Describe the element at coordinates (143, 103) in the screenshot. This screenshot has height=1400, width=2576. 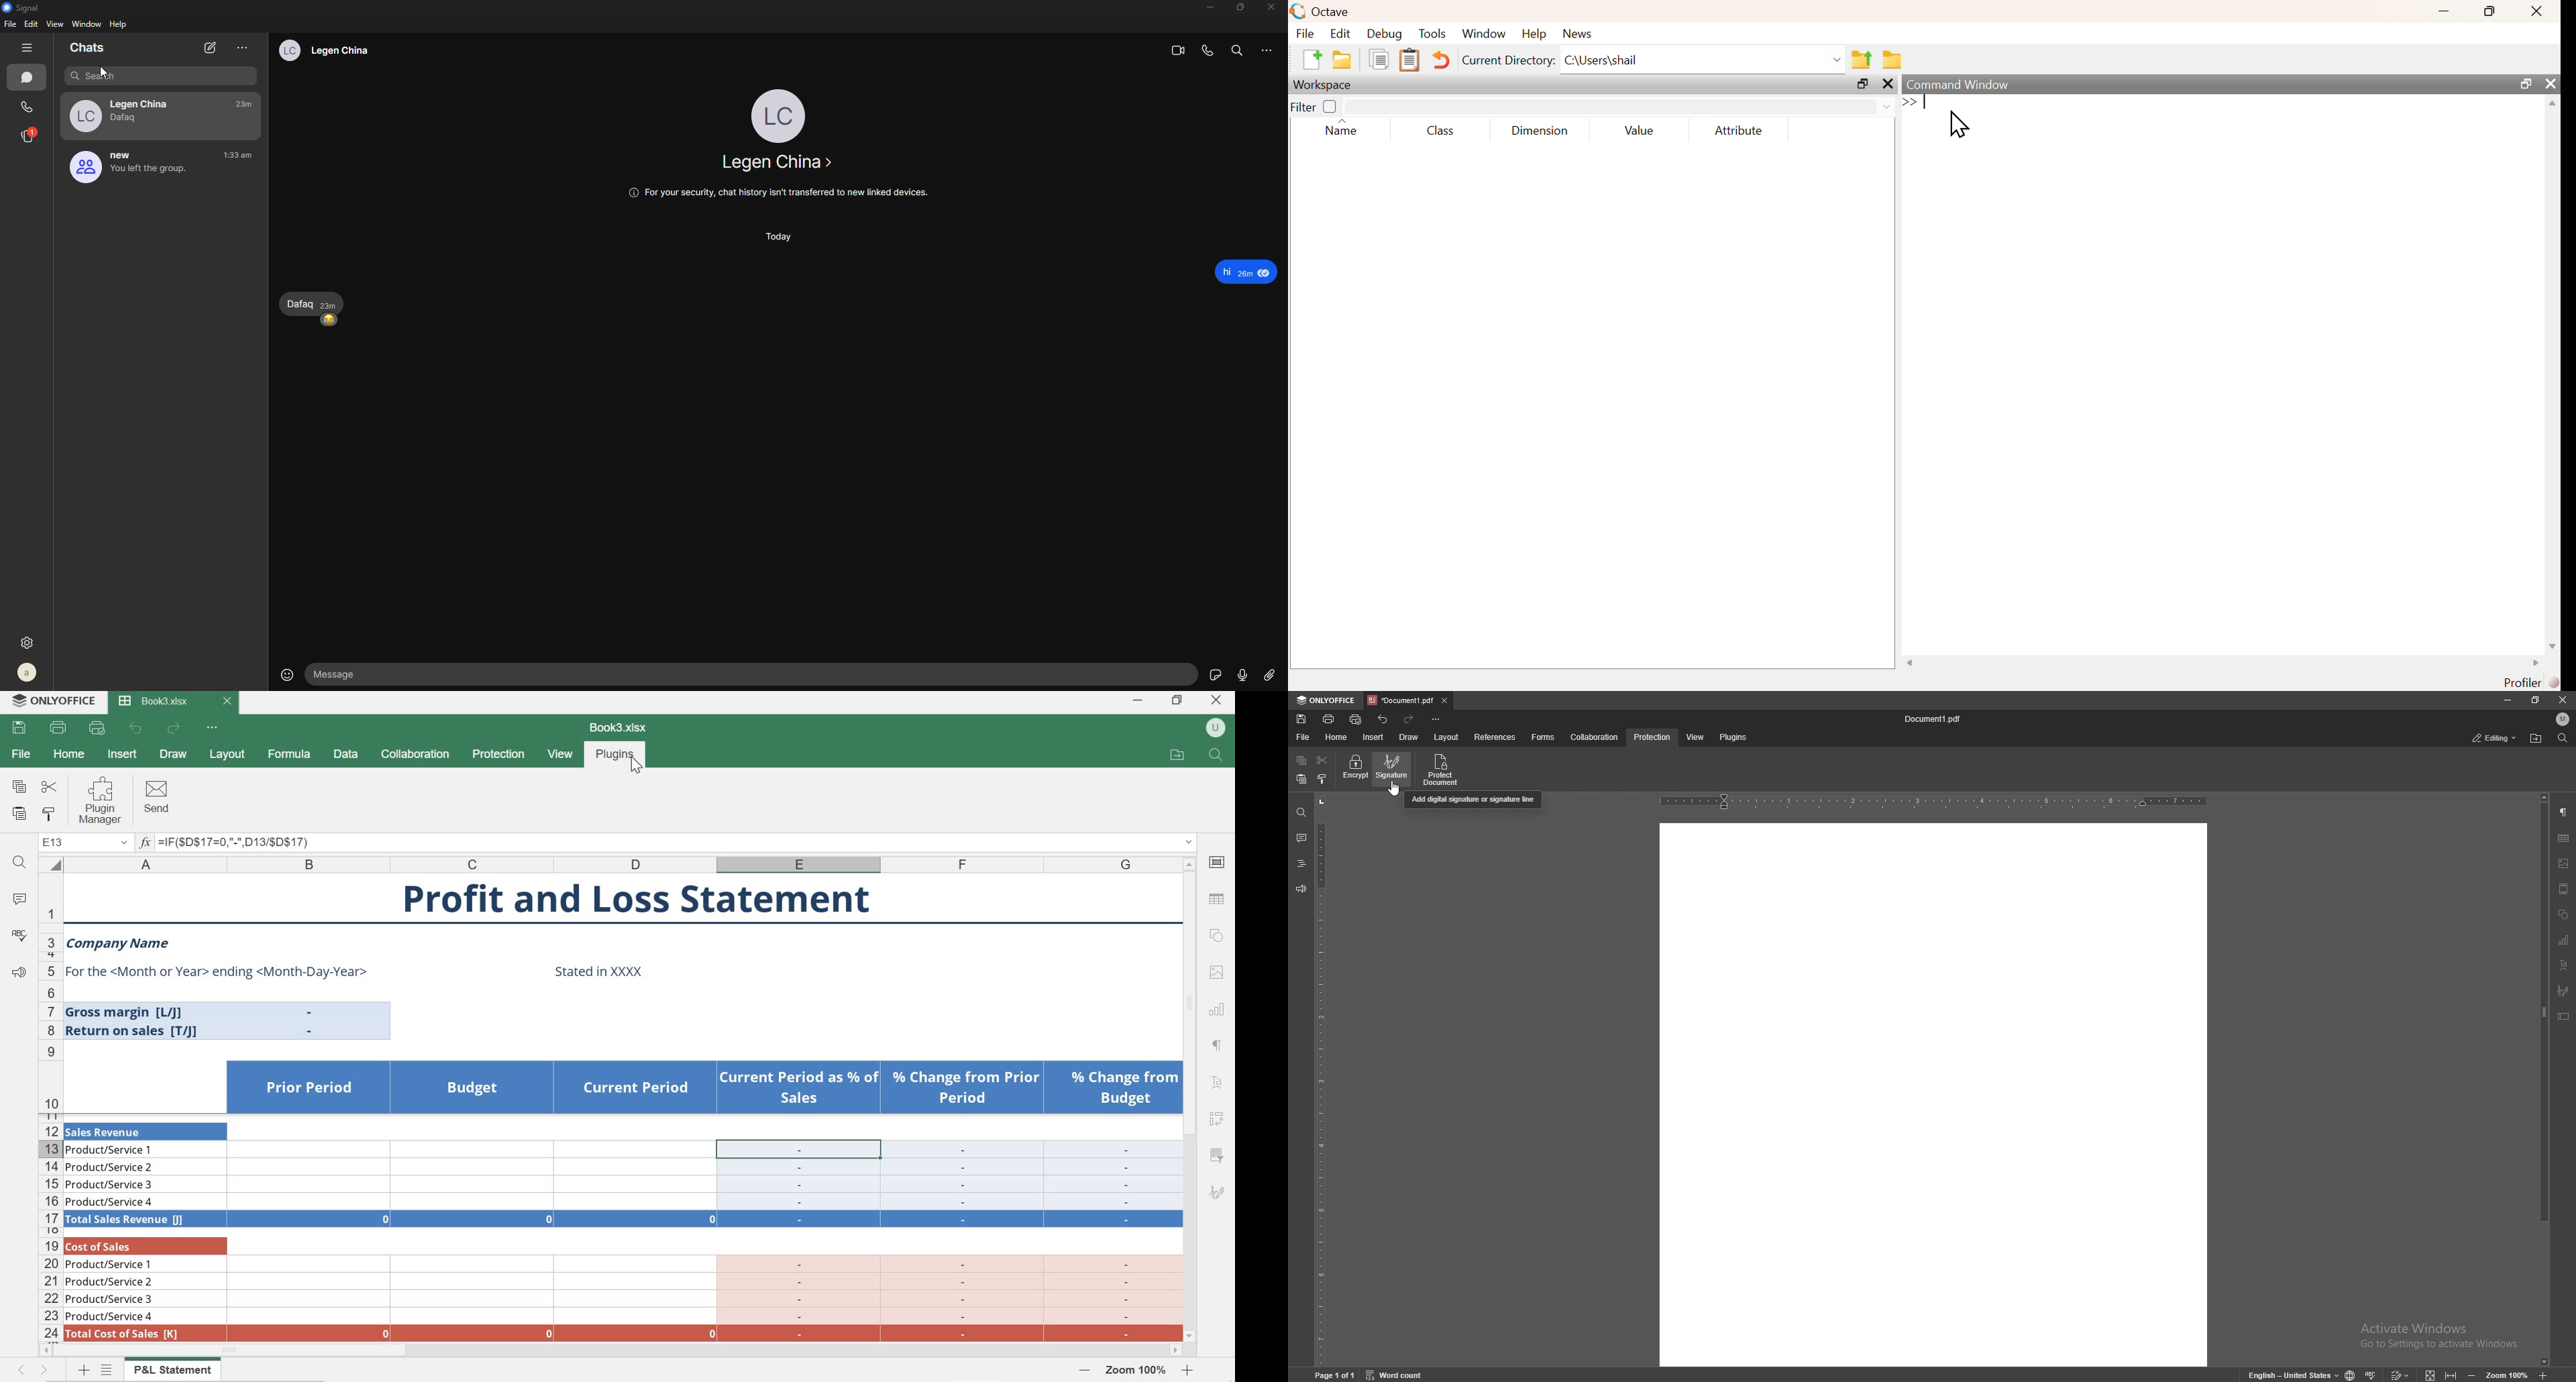
I see `legan china ` at that location.